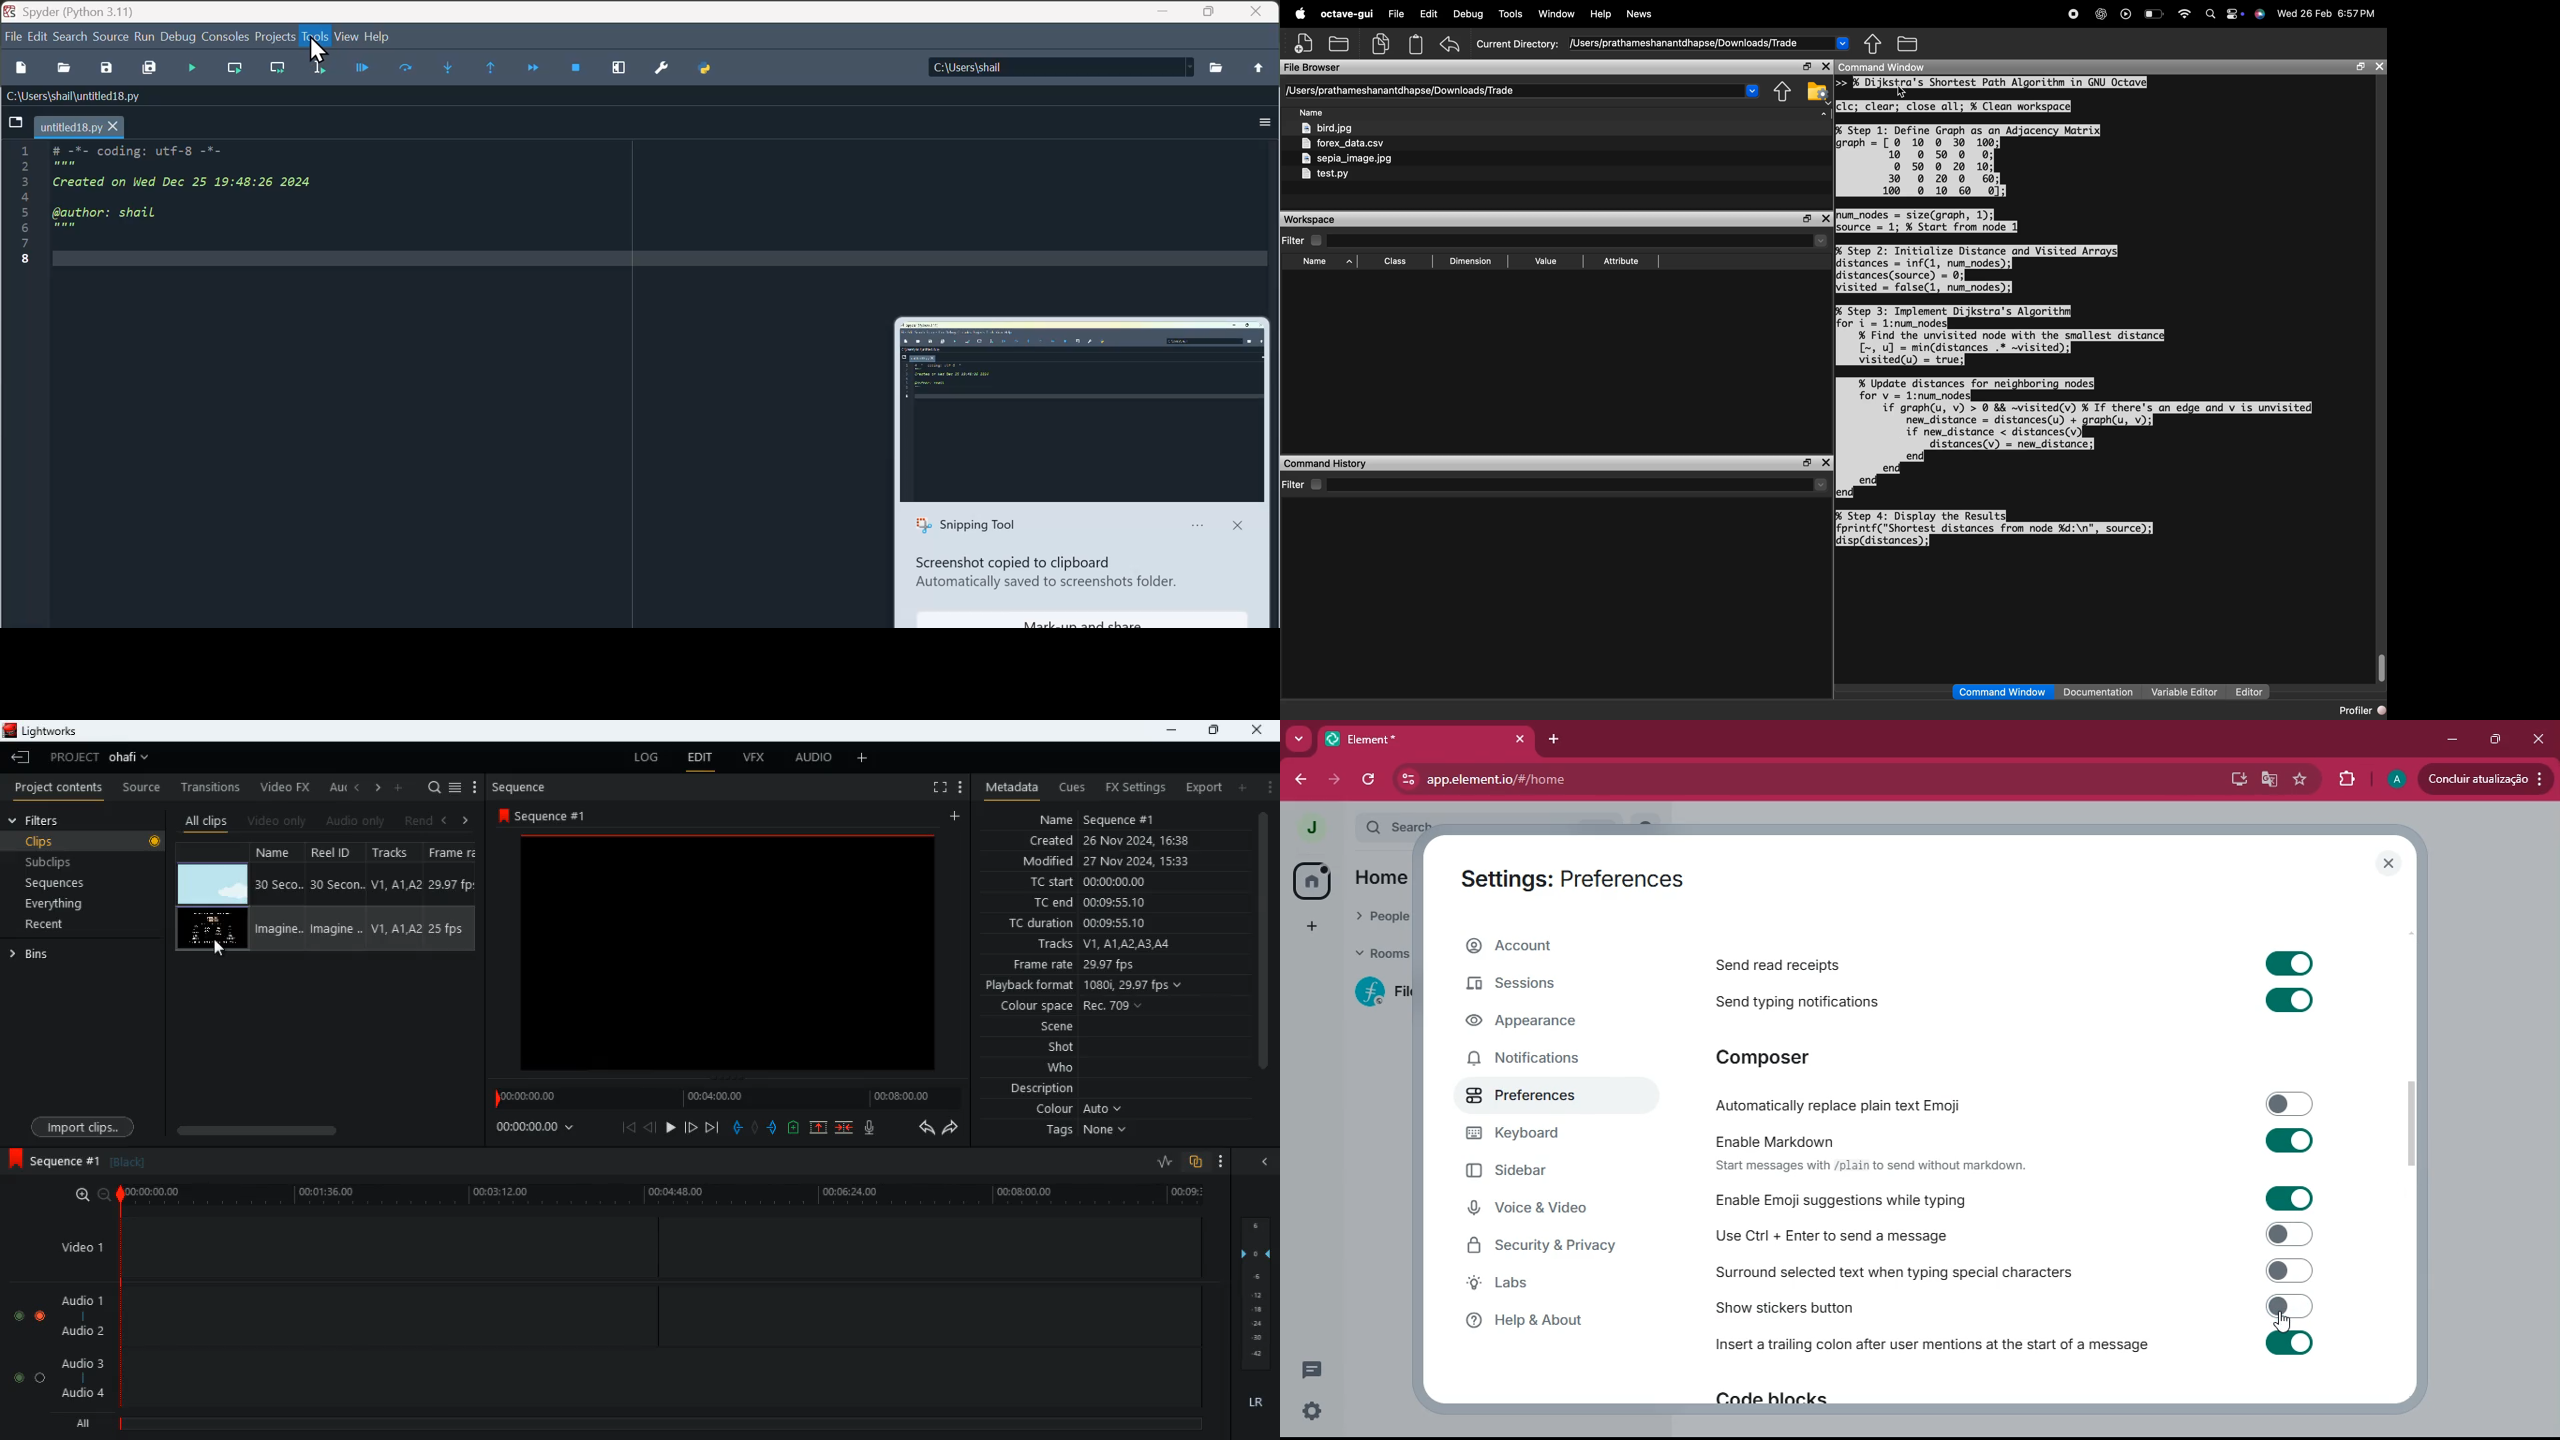 This screenshot has height=1456, width=2576. Describe the element at coordinates (379, 789) in the screenshot. I see `right` at that location.